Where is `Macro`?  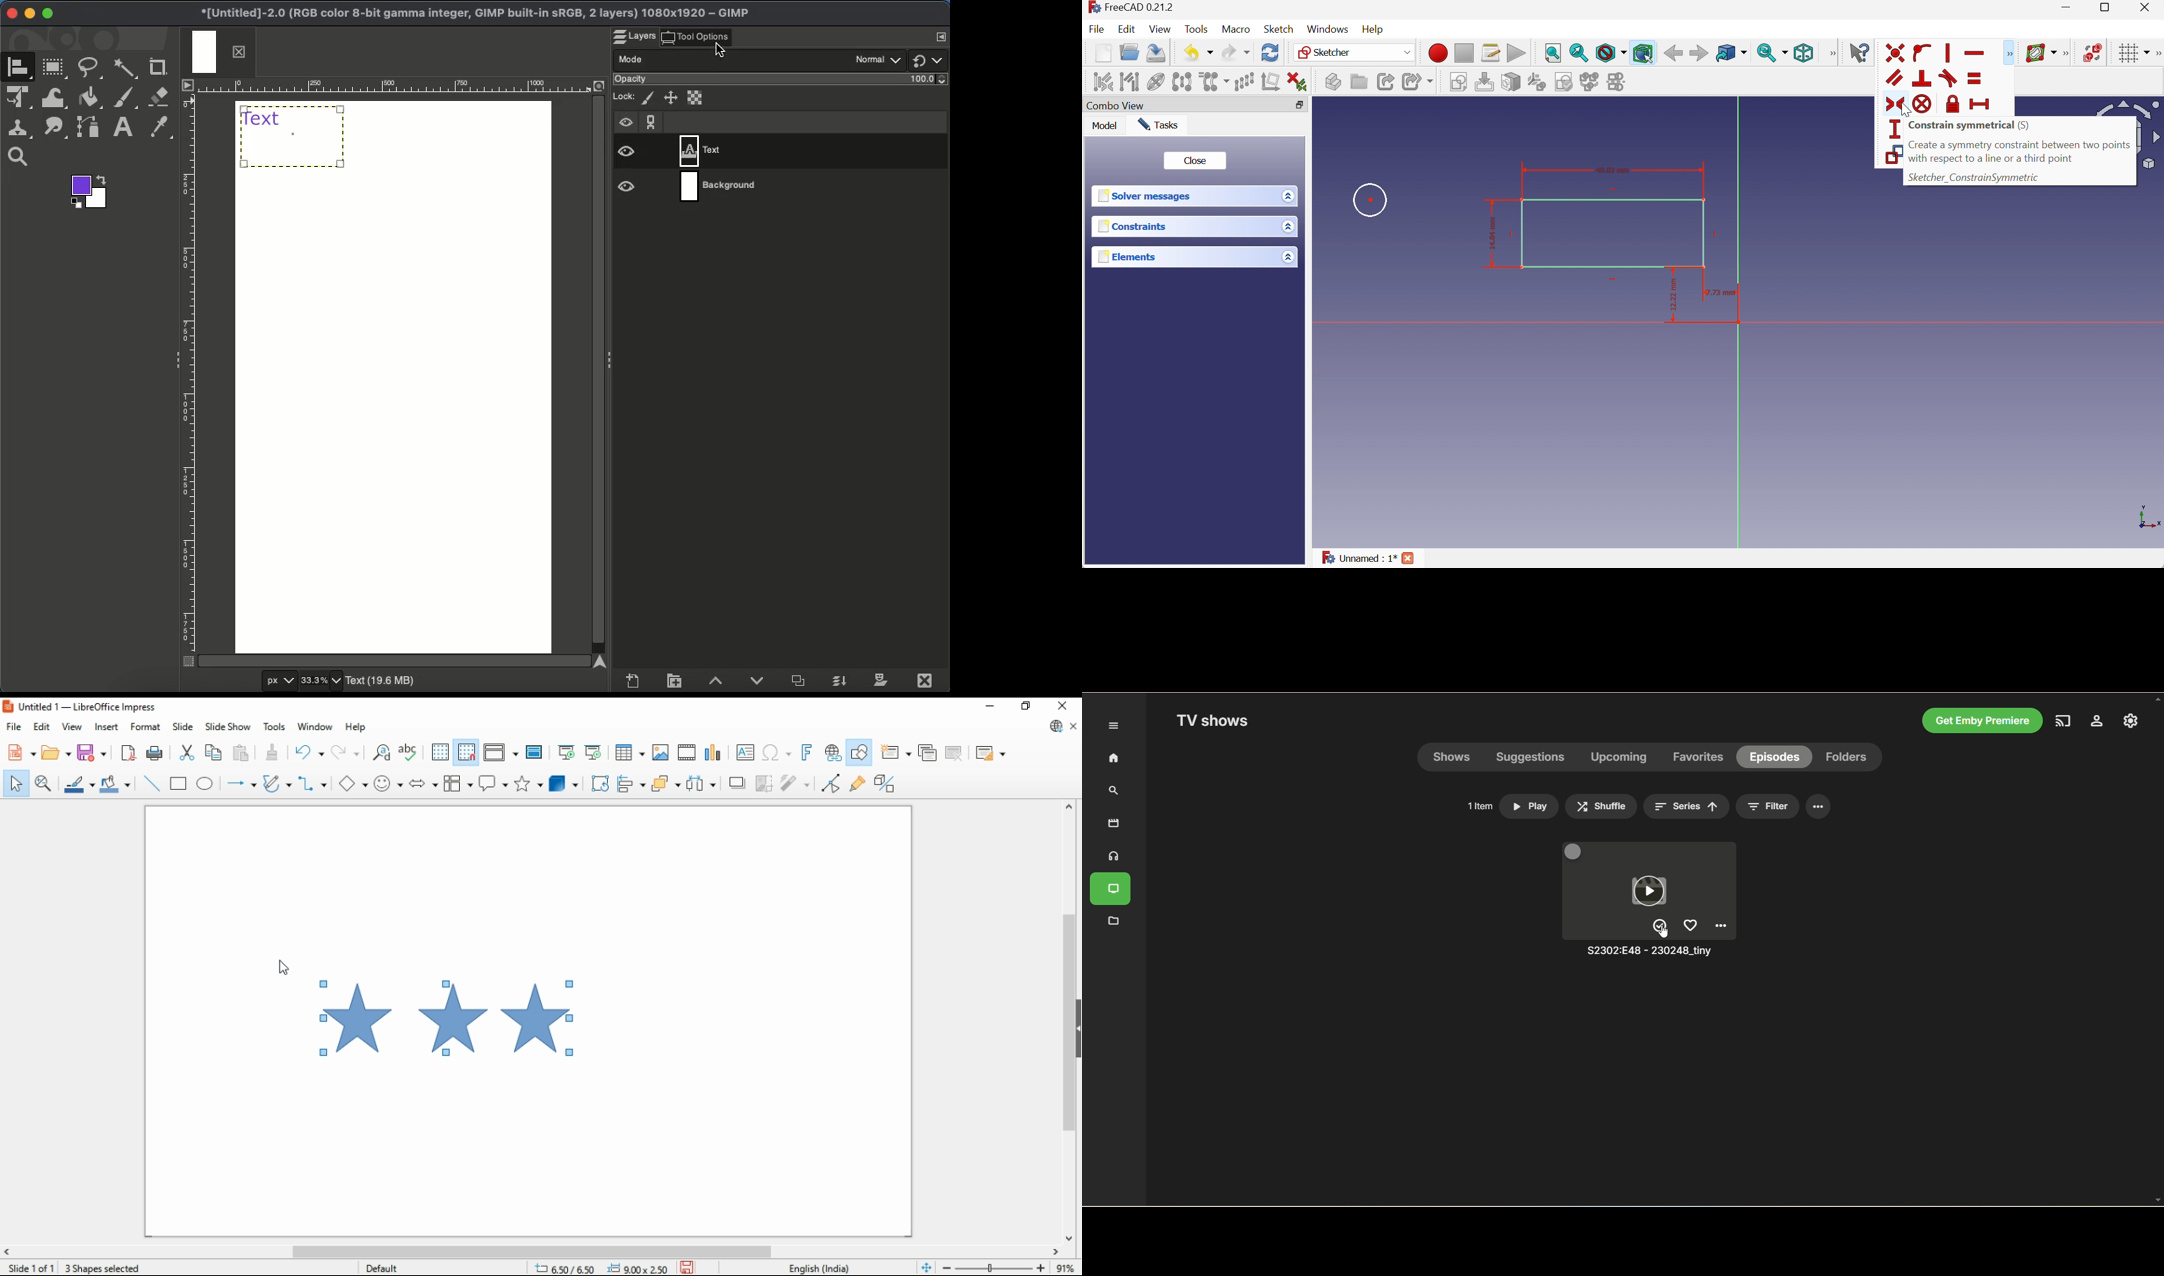 Macro is located at coordinates (1235, 29).